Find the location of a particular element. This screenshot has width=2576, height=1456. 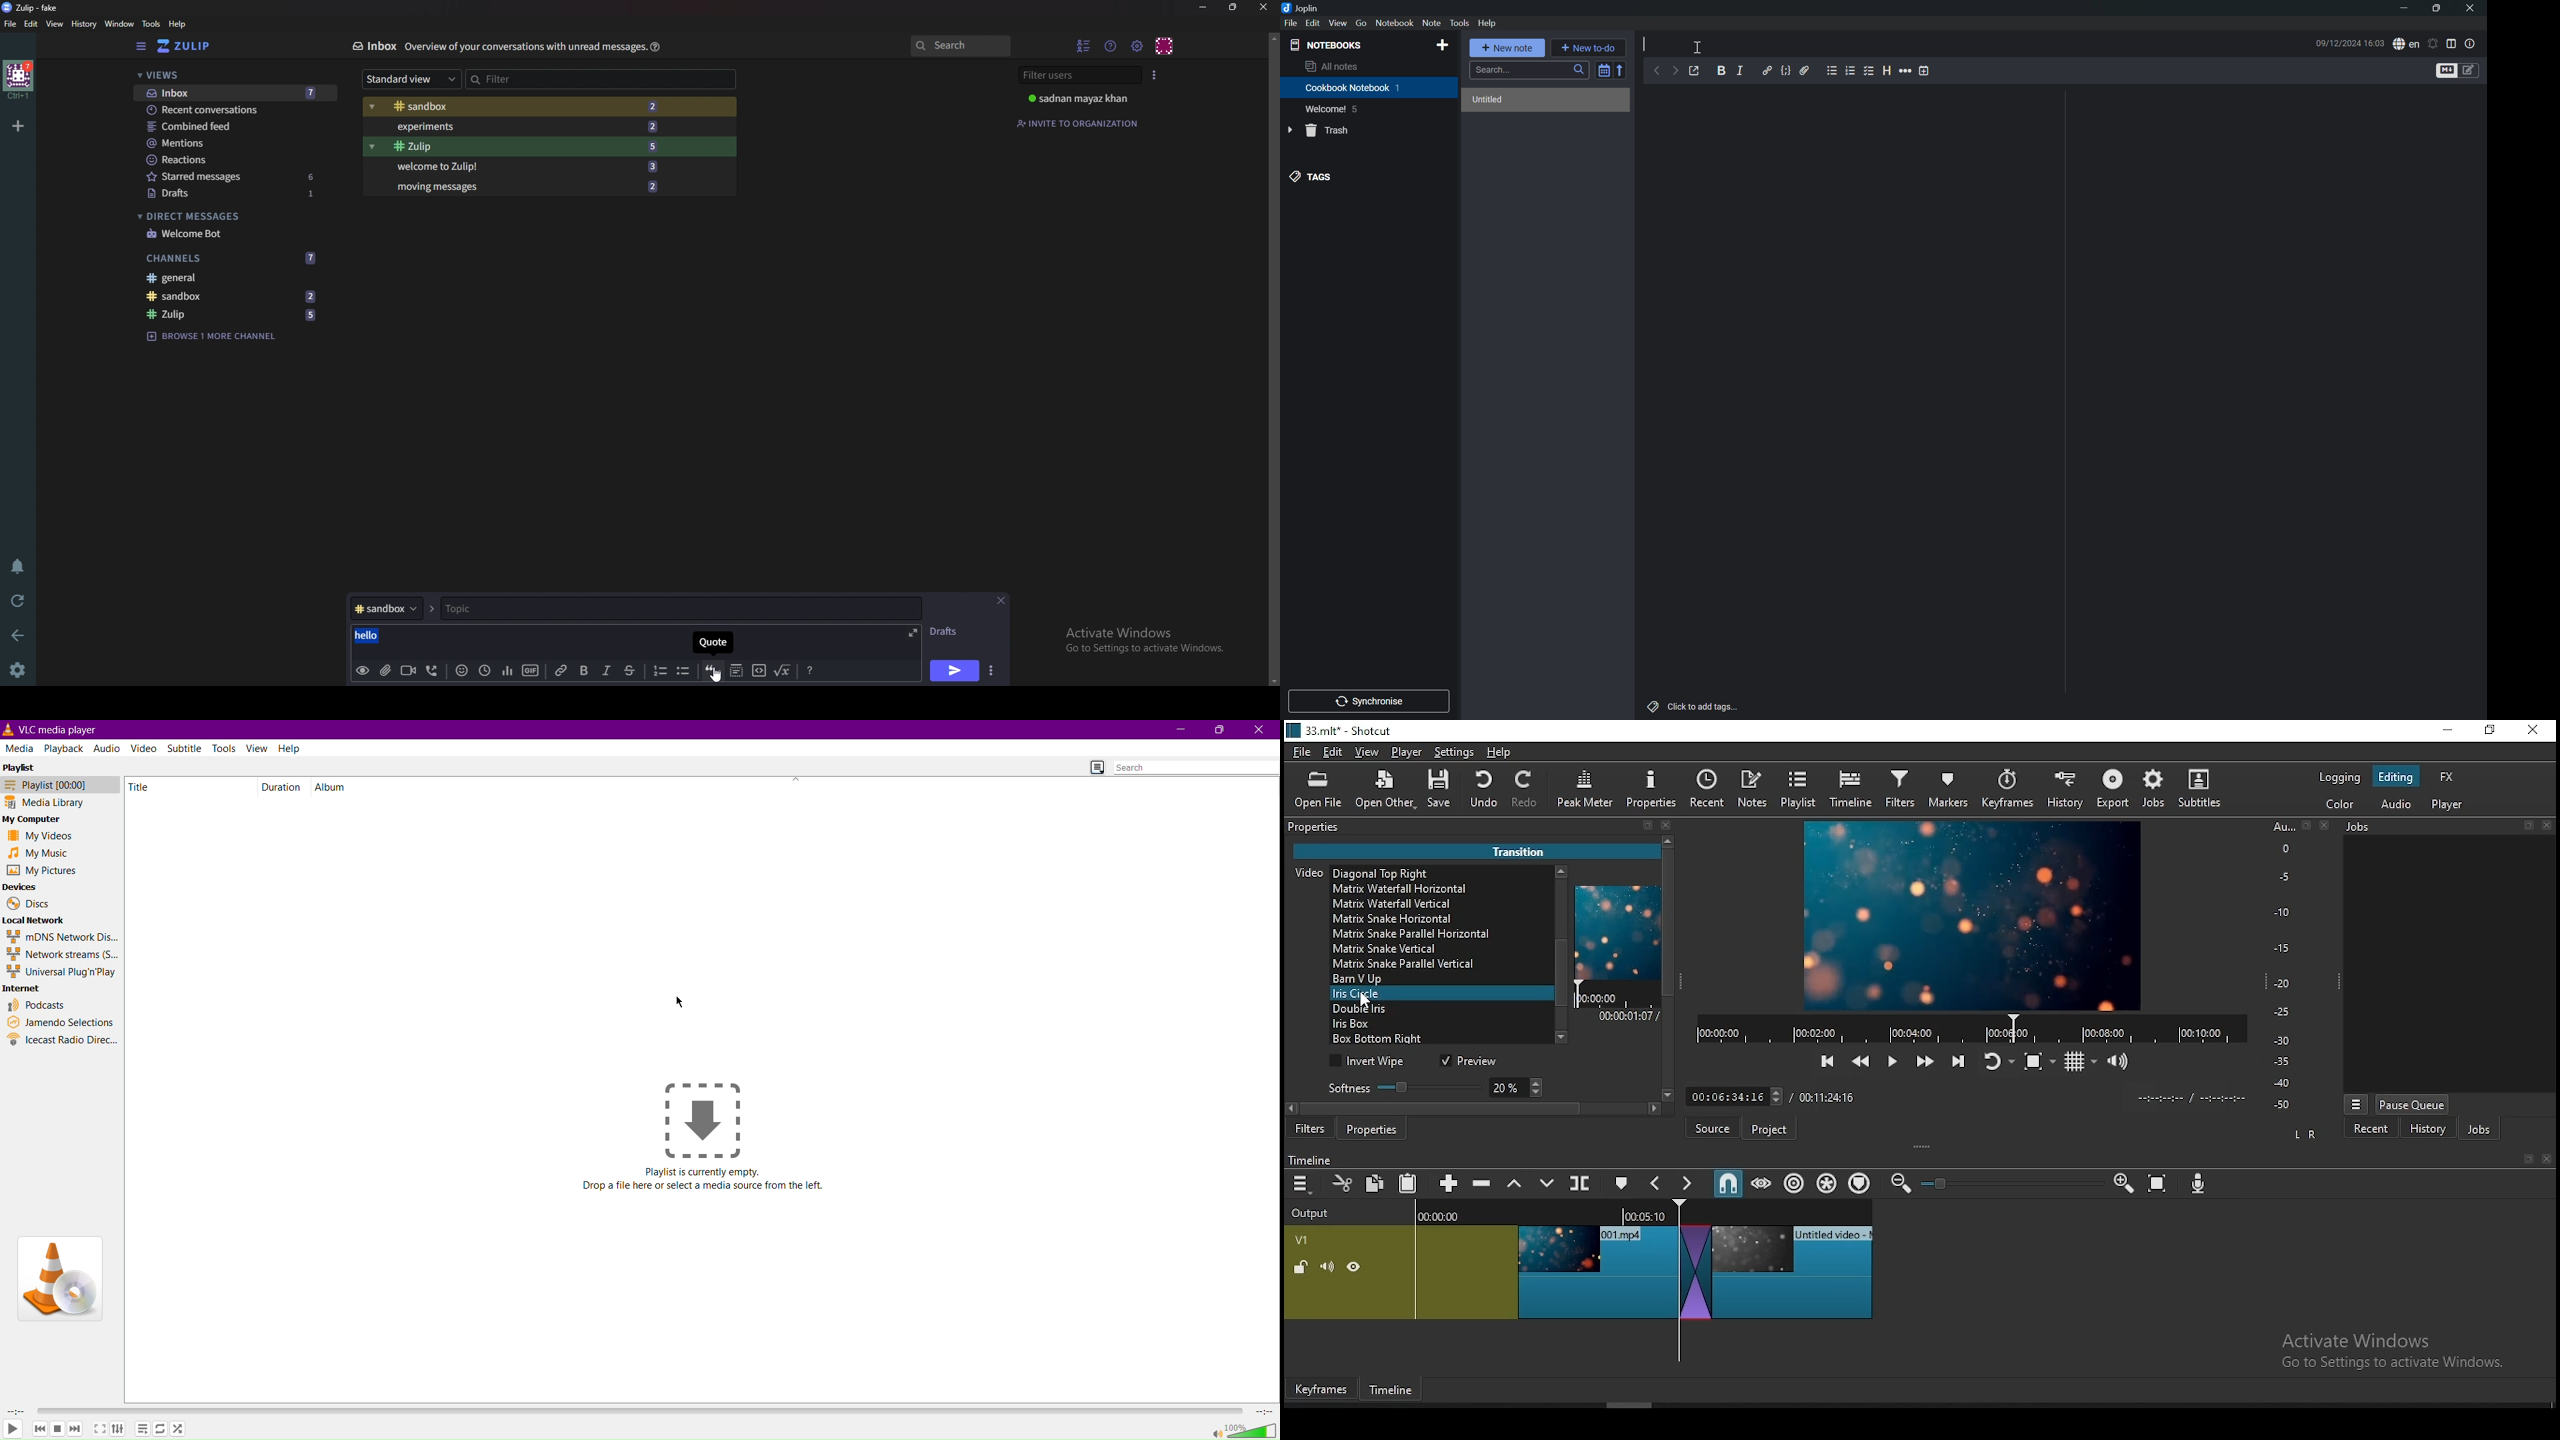

 is located at coordinates (2323, 826).